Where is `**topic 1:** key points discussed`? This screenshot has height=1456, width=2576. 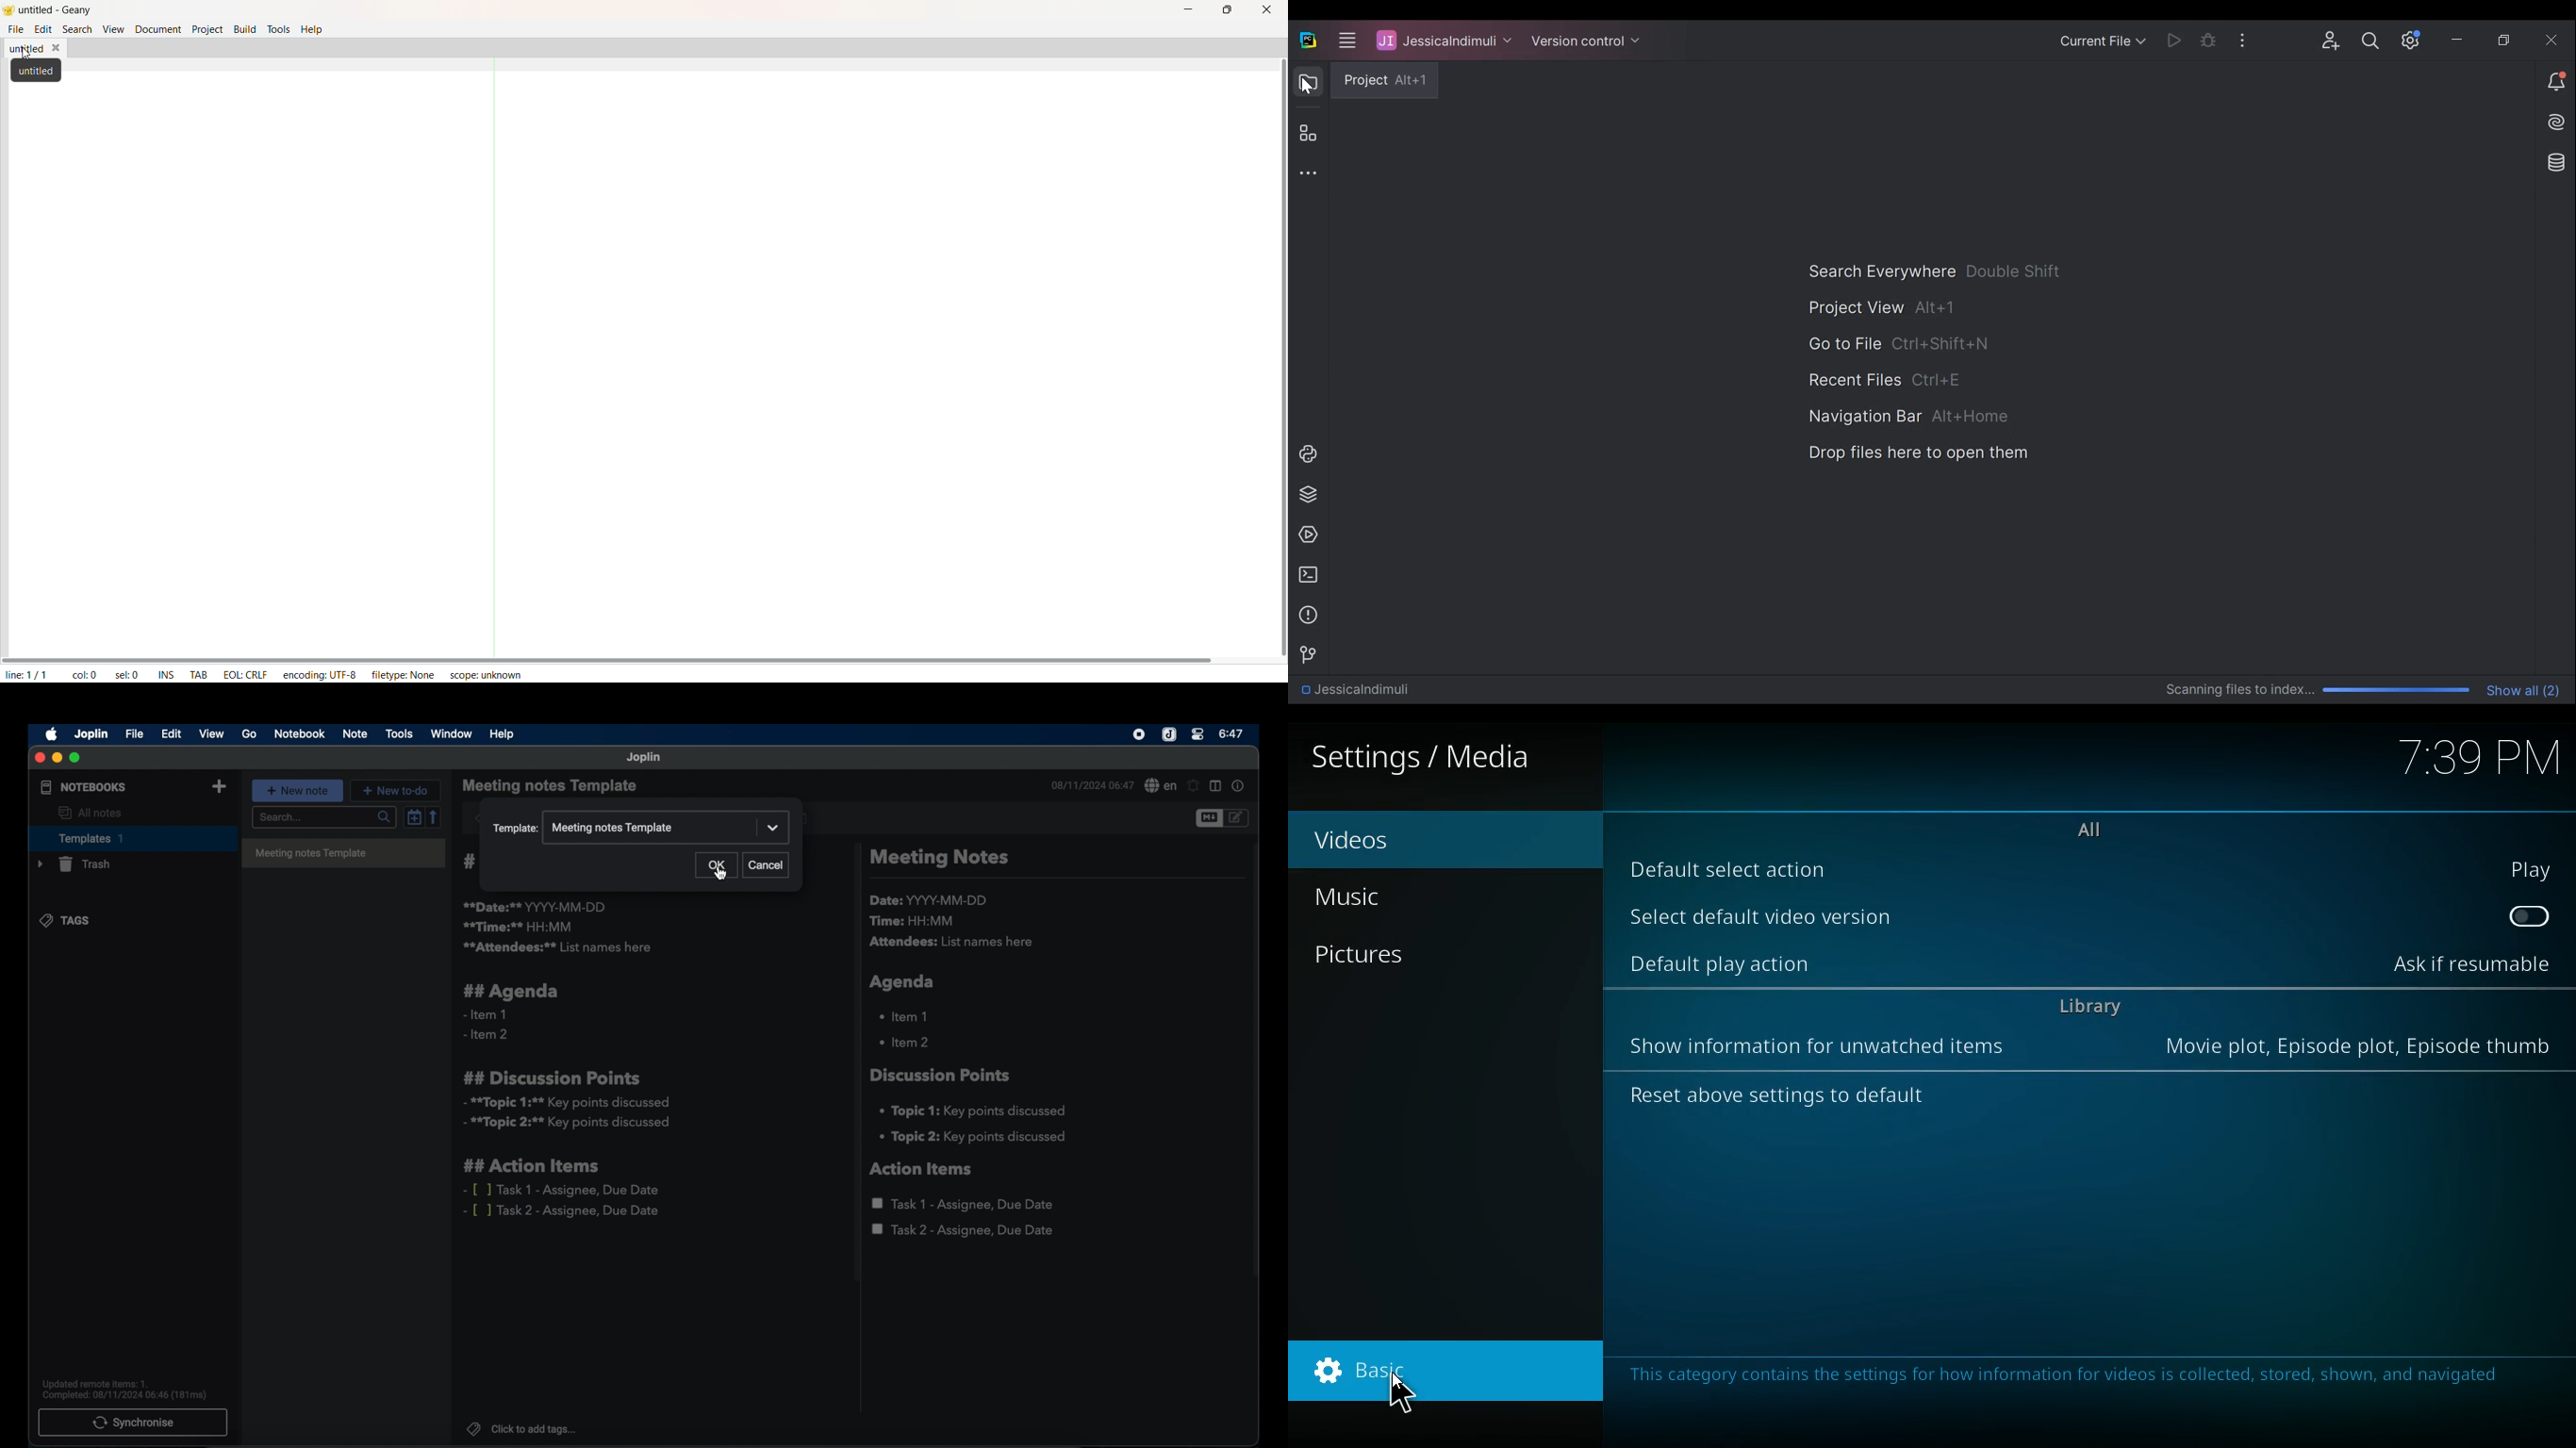 **topic 1:** key points discussed is located at coordinates (565, 1103).